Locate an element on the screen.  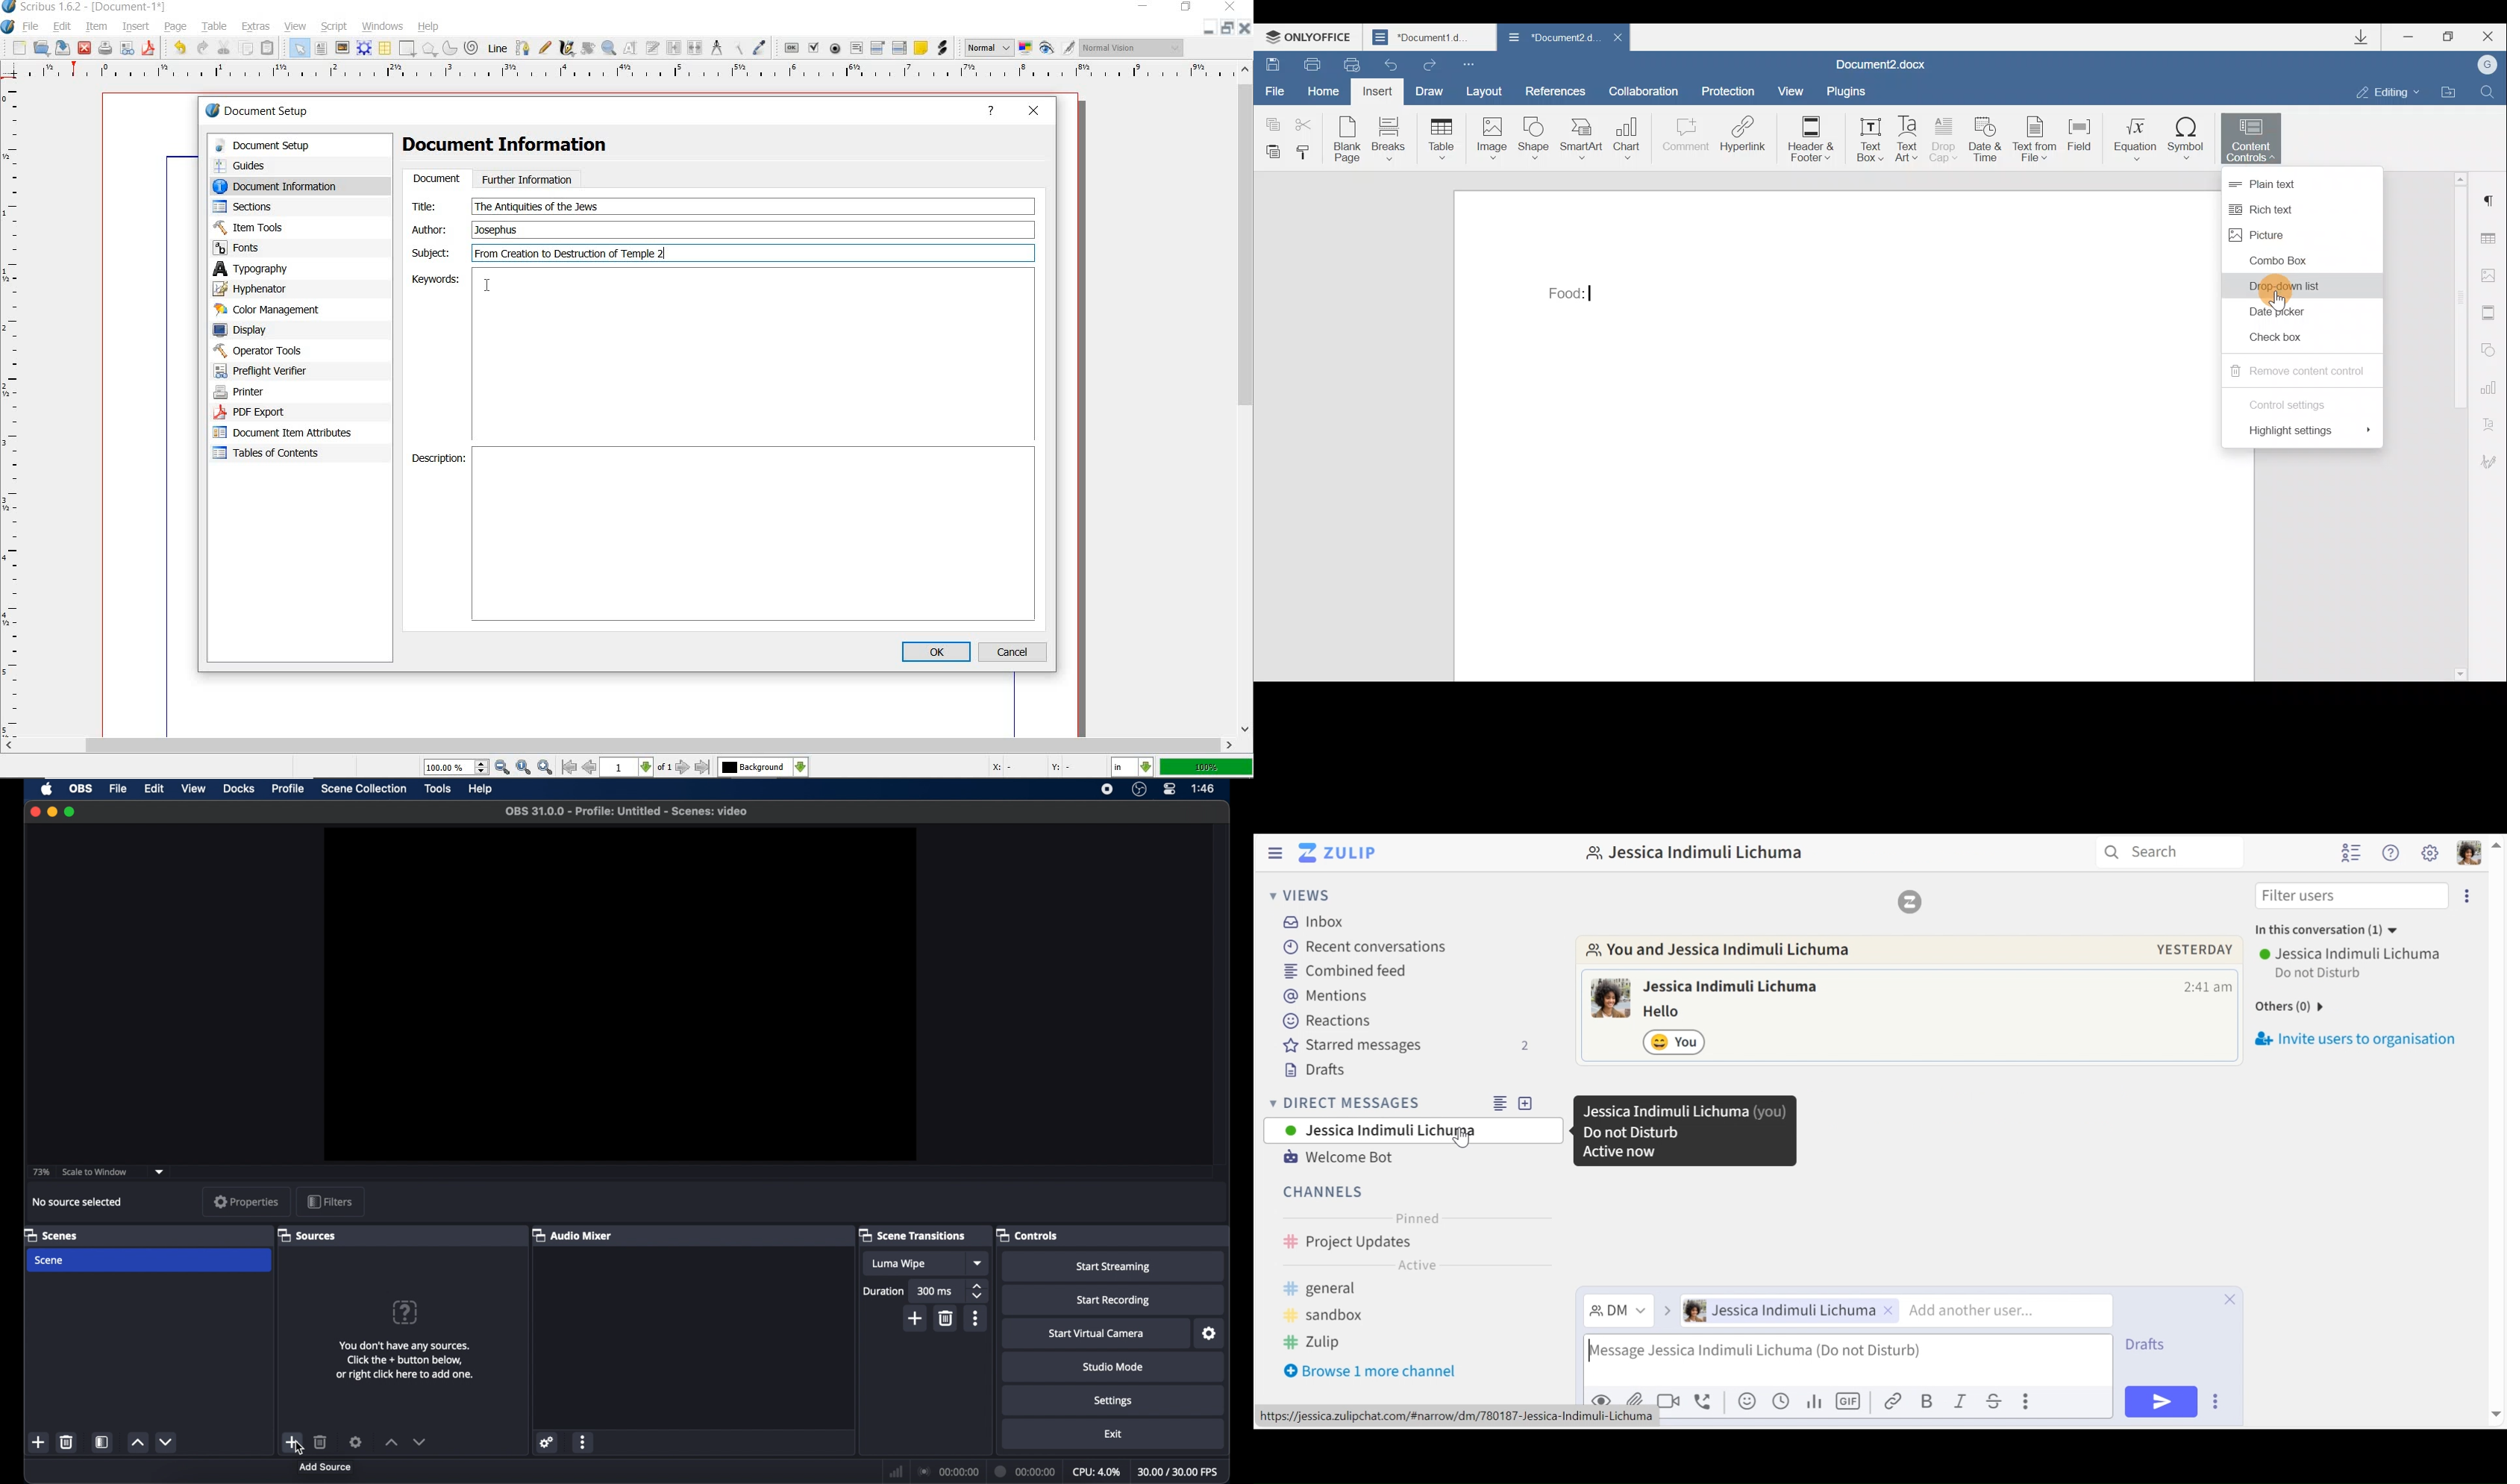
operator tools is located at coordinates (278, 351).